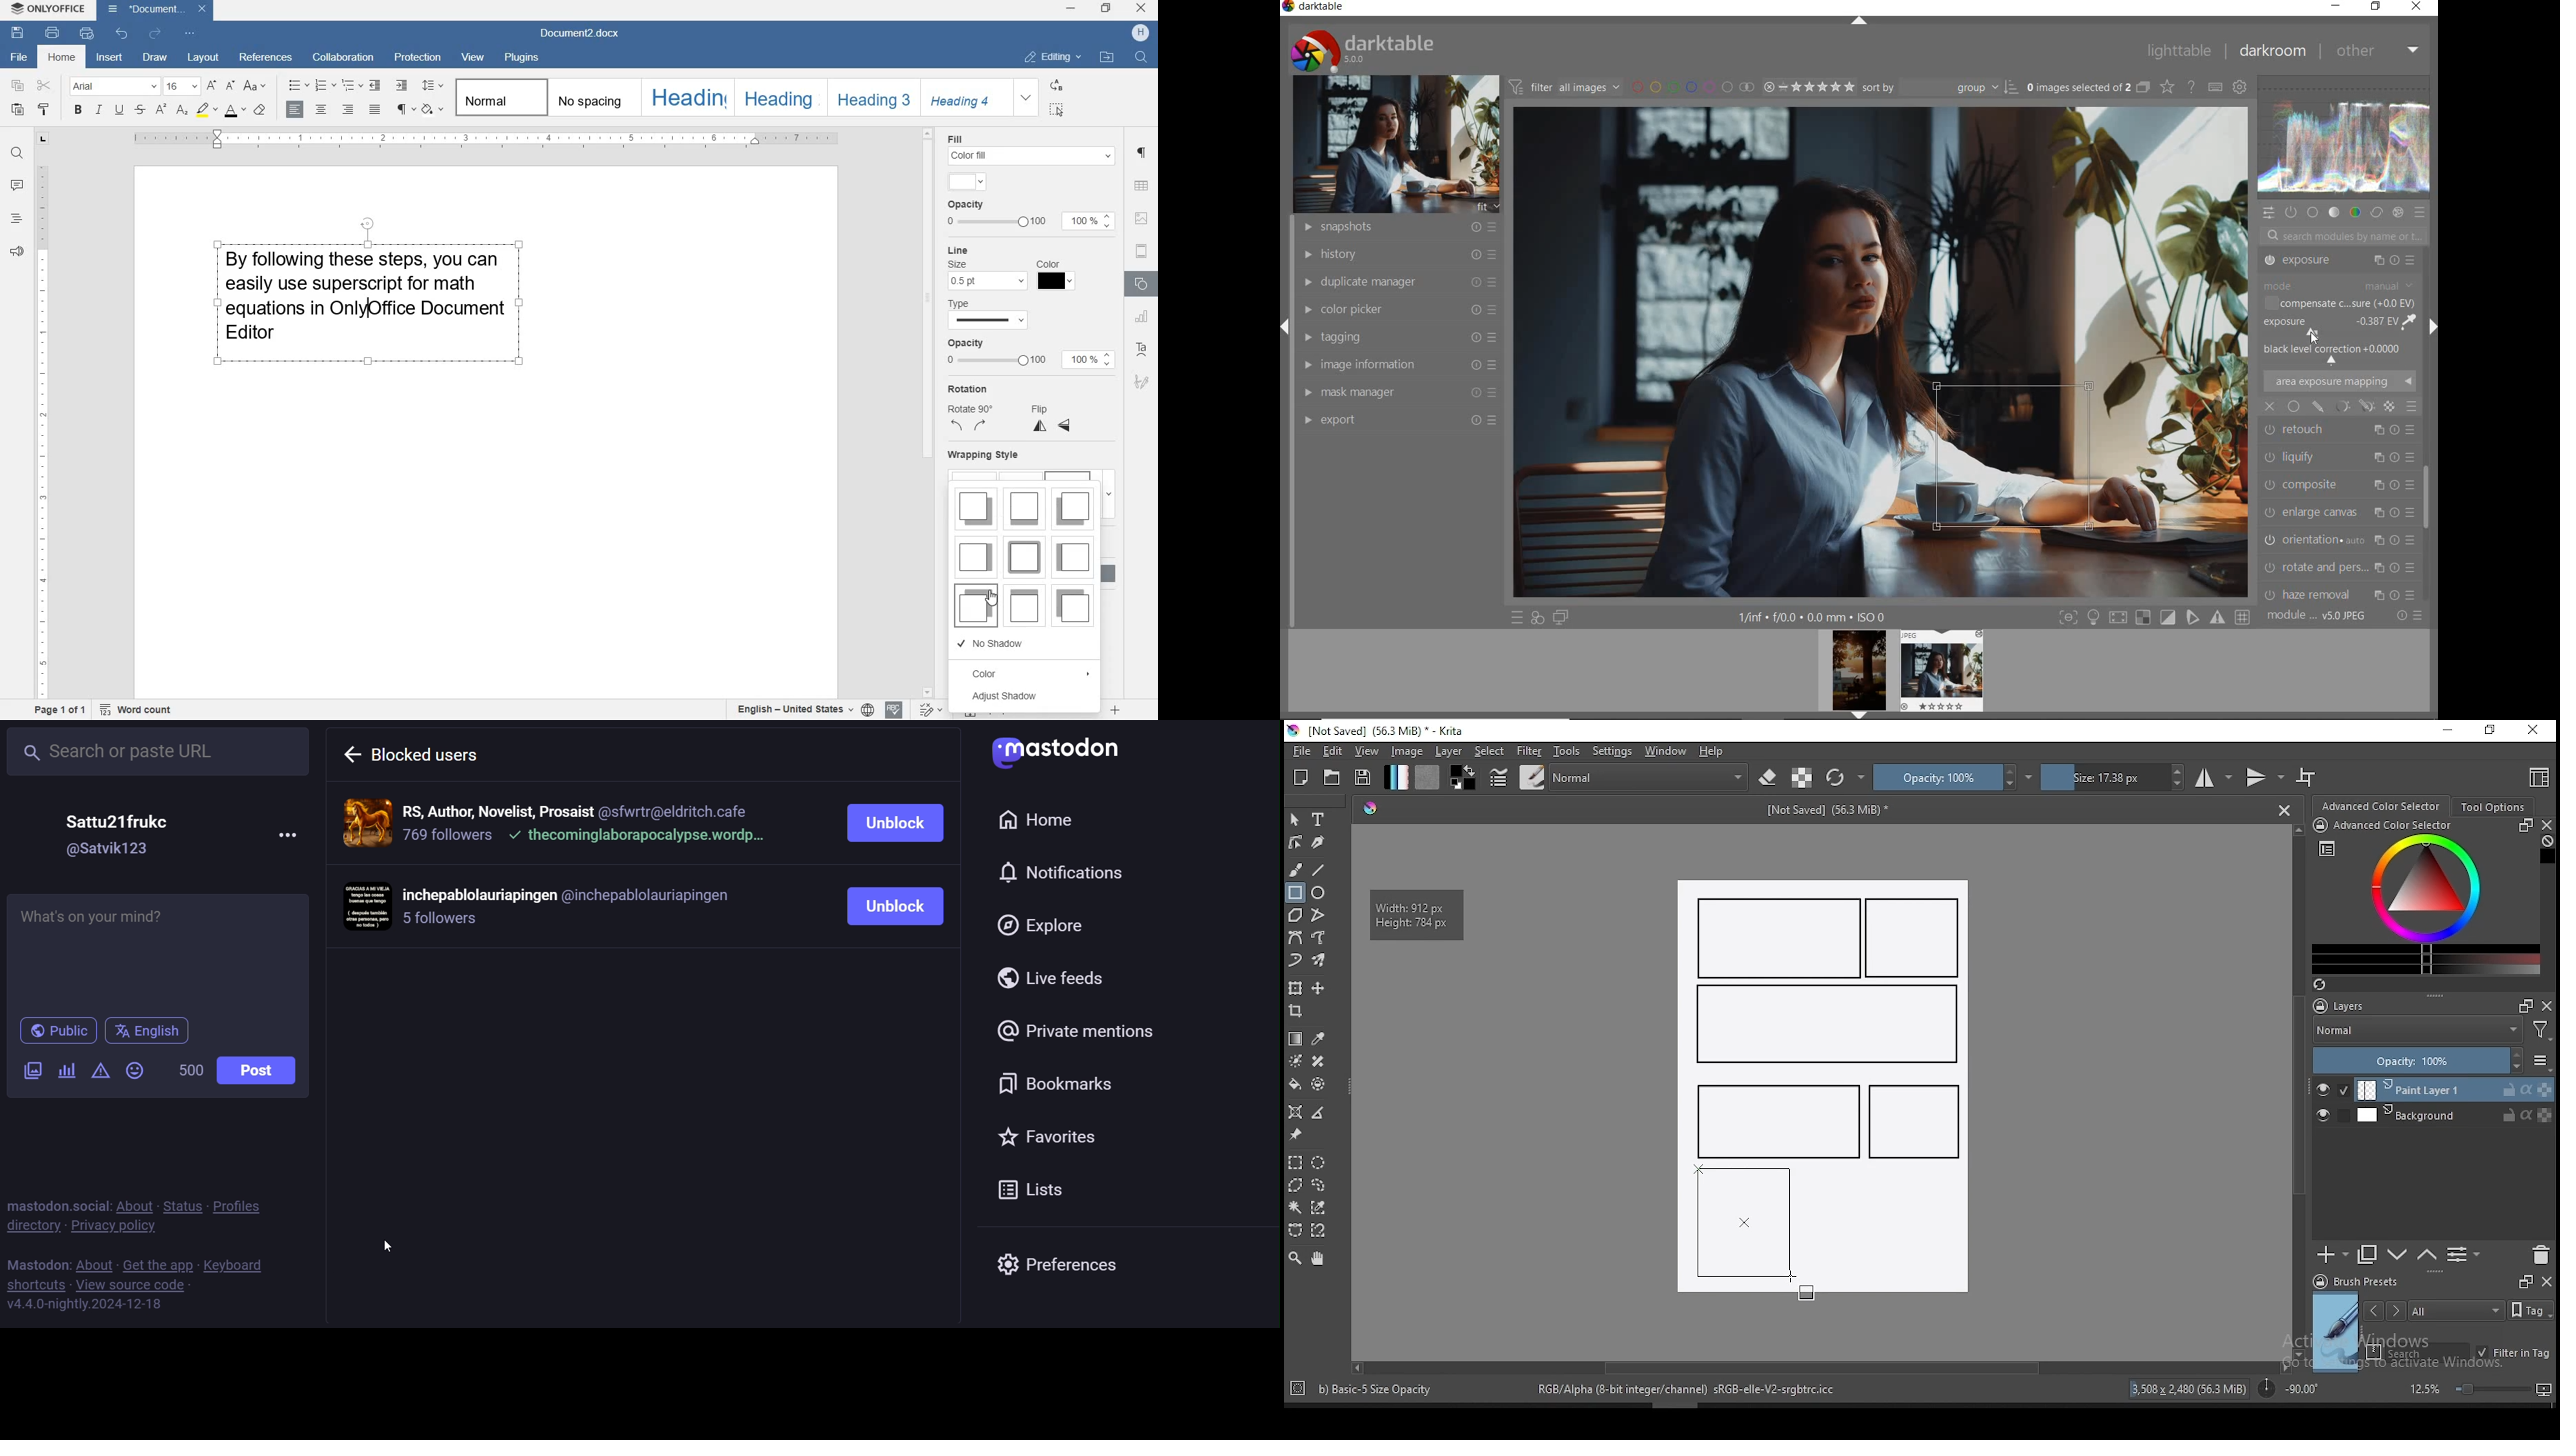  Describe the element at coordinates (55, 1030) in the screenshot. I see `public post` at that location.